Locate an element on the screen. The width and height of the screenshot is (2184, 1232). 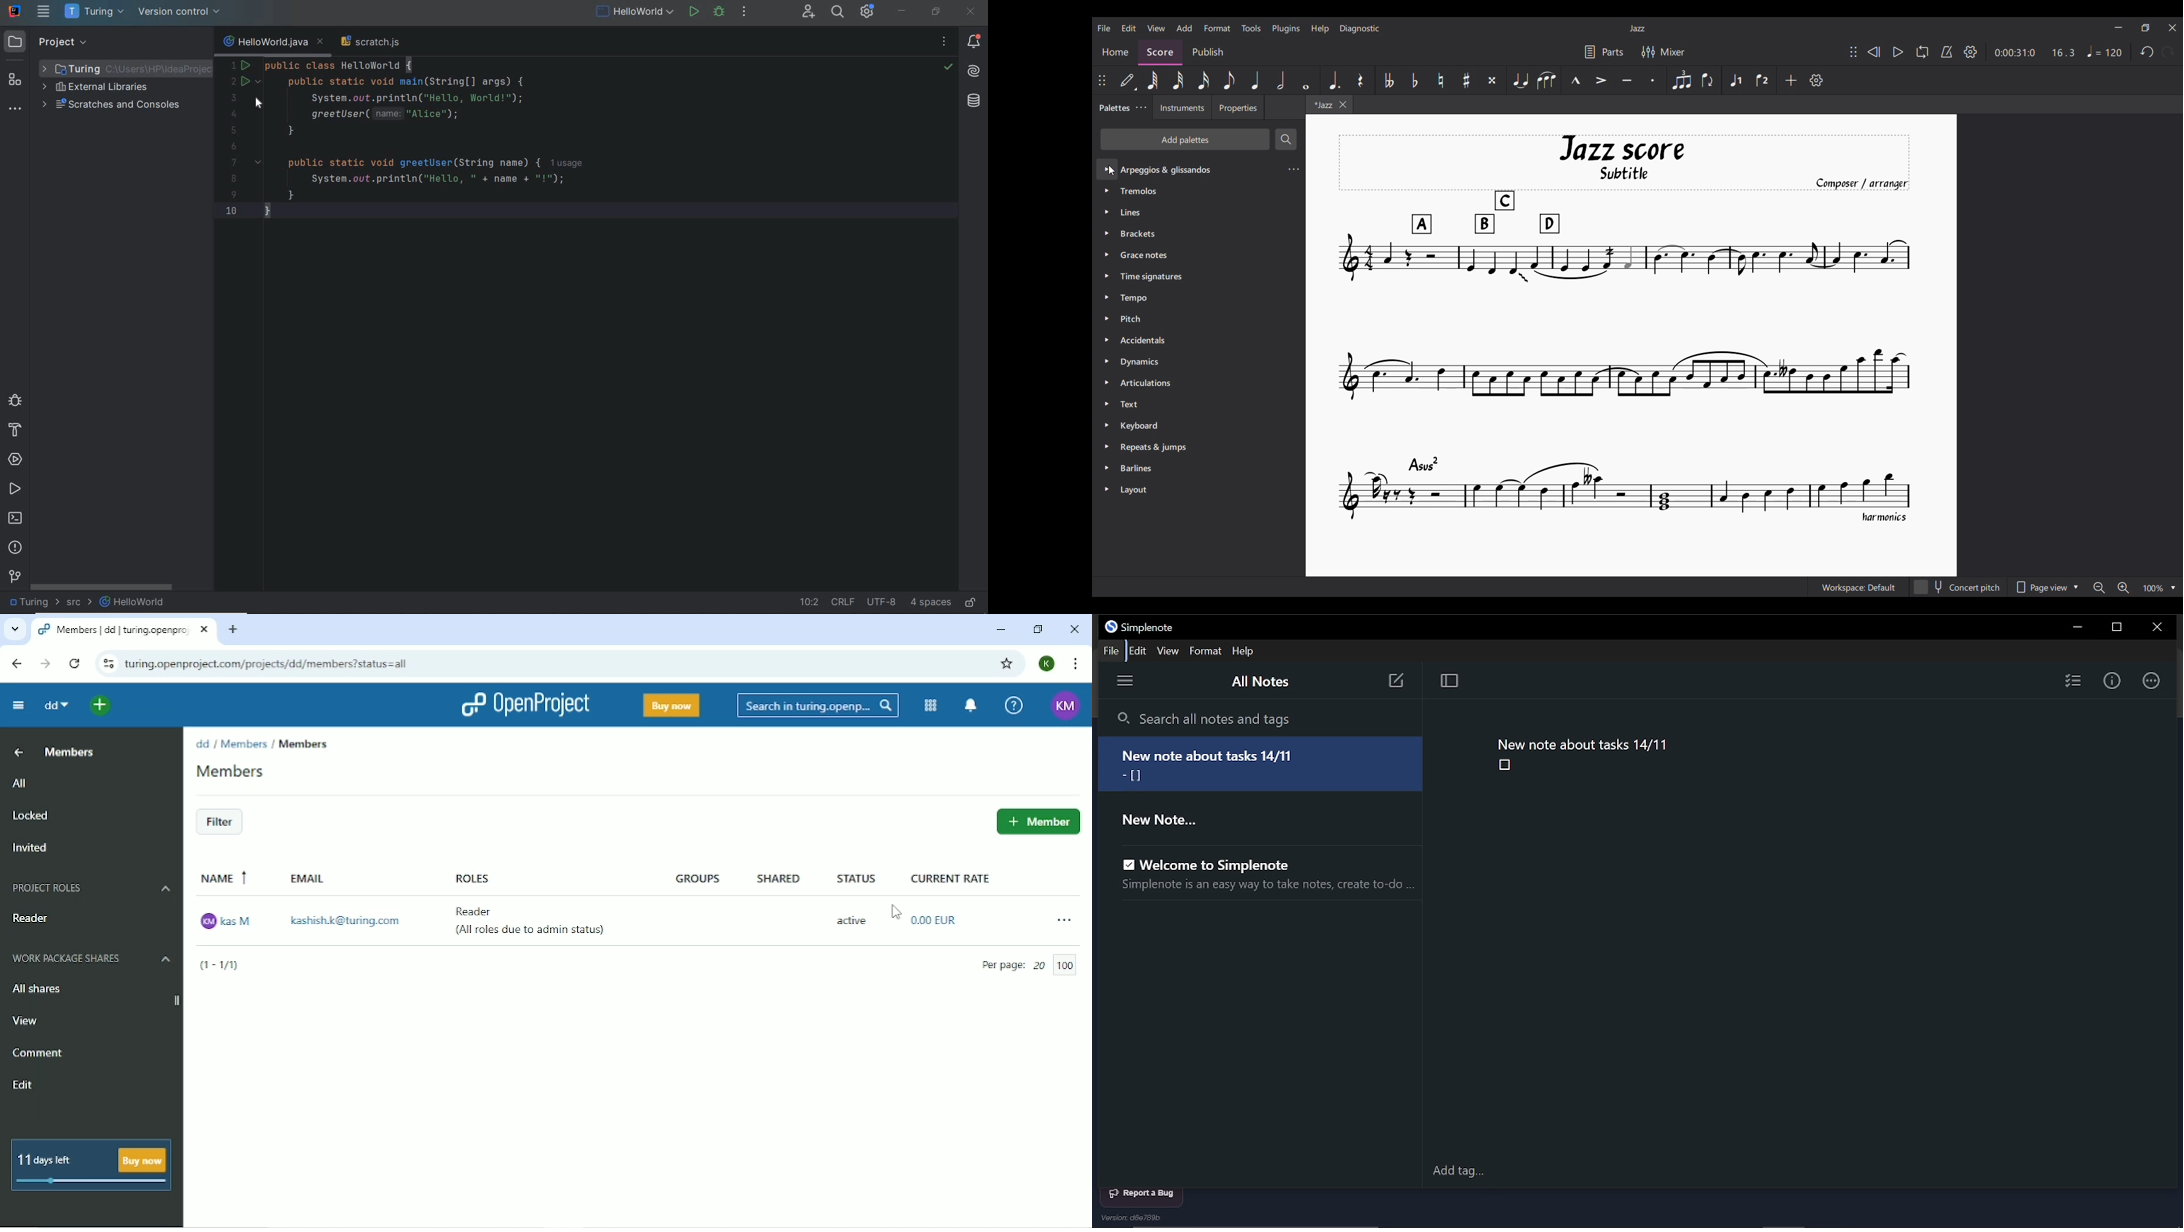
Brackets is located at coordinates (1143, 233).